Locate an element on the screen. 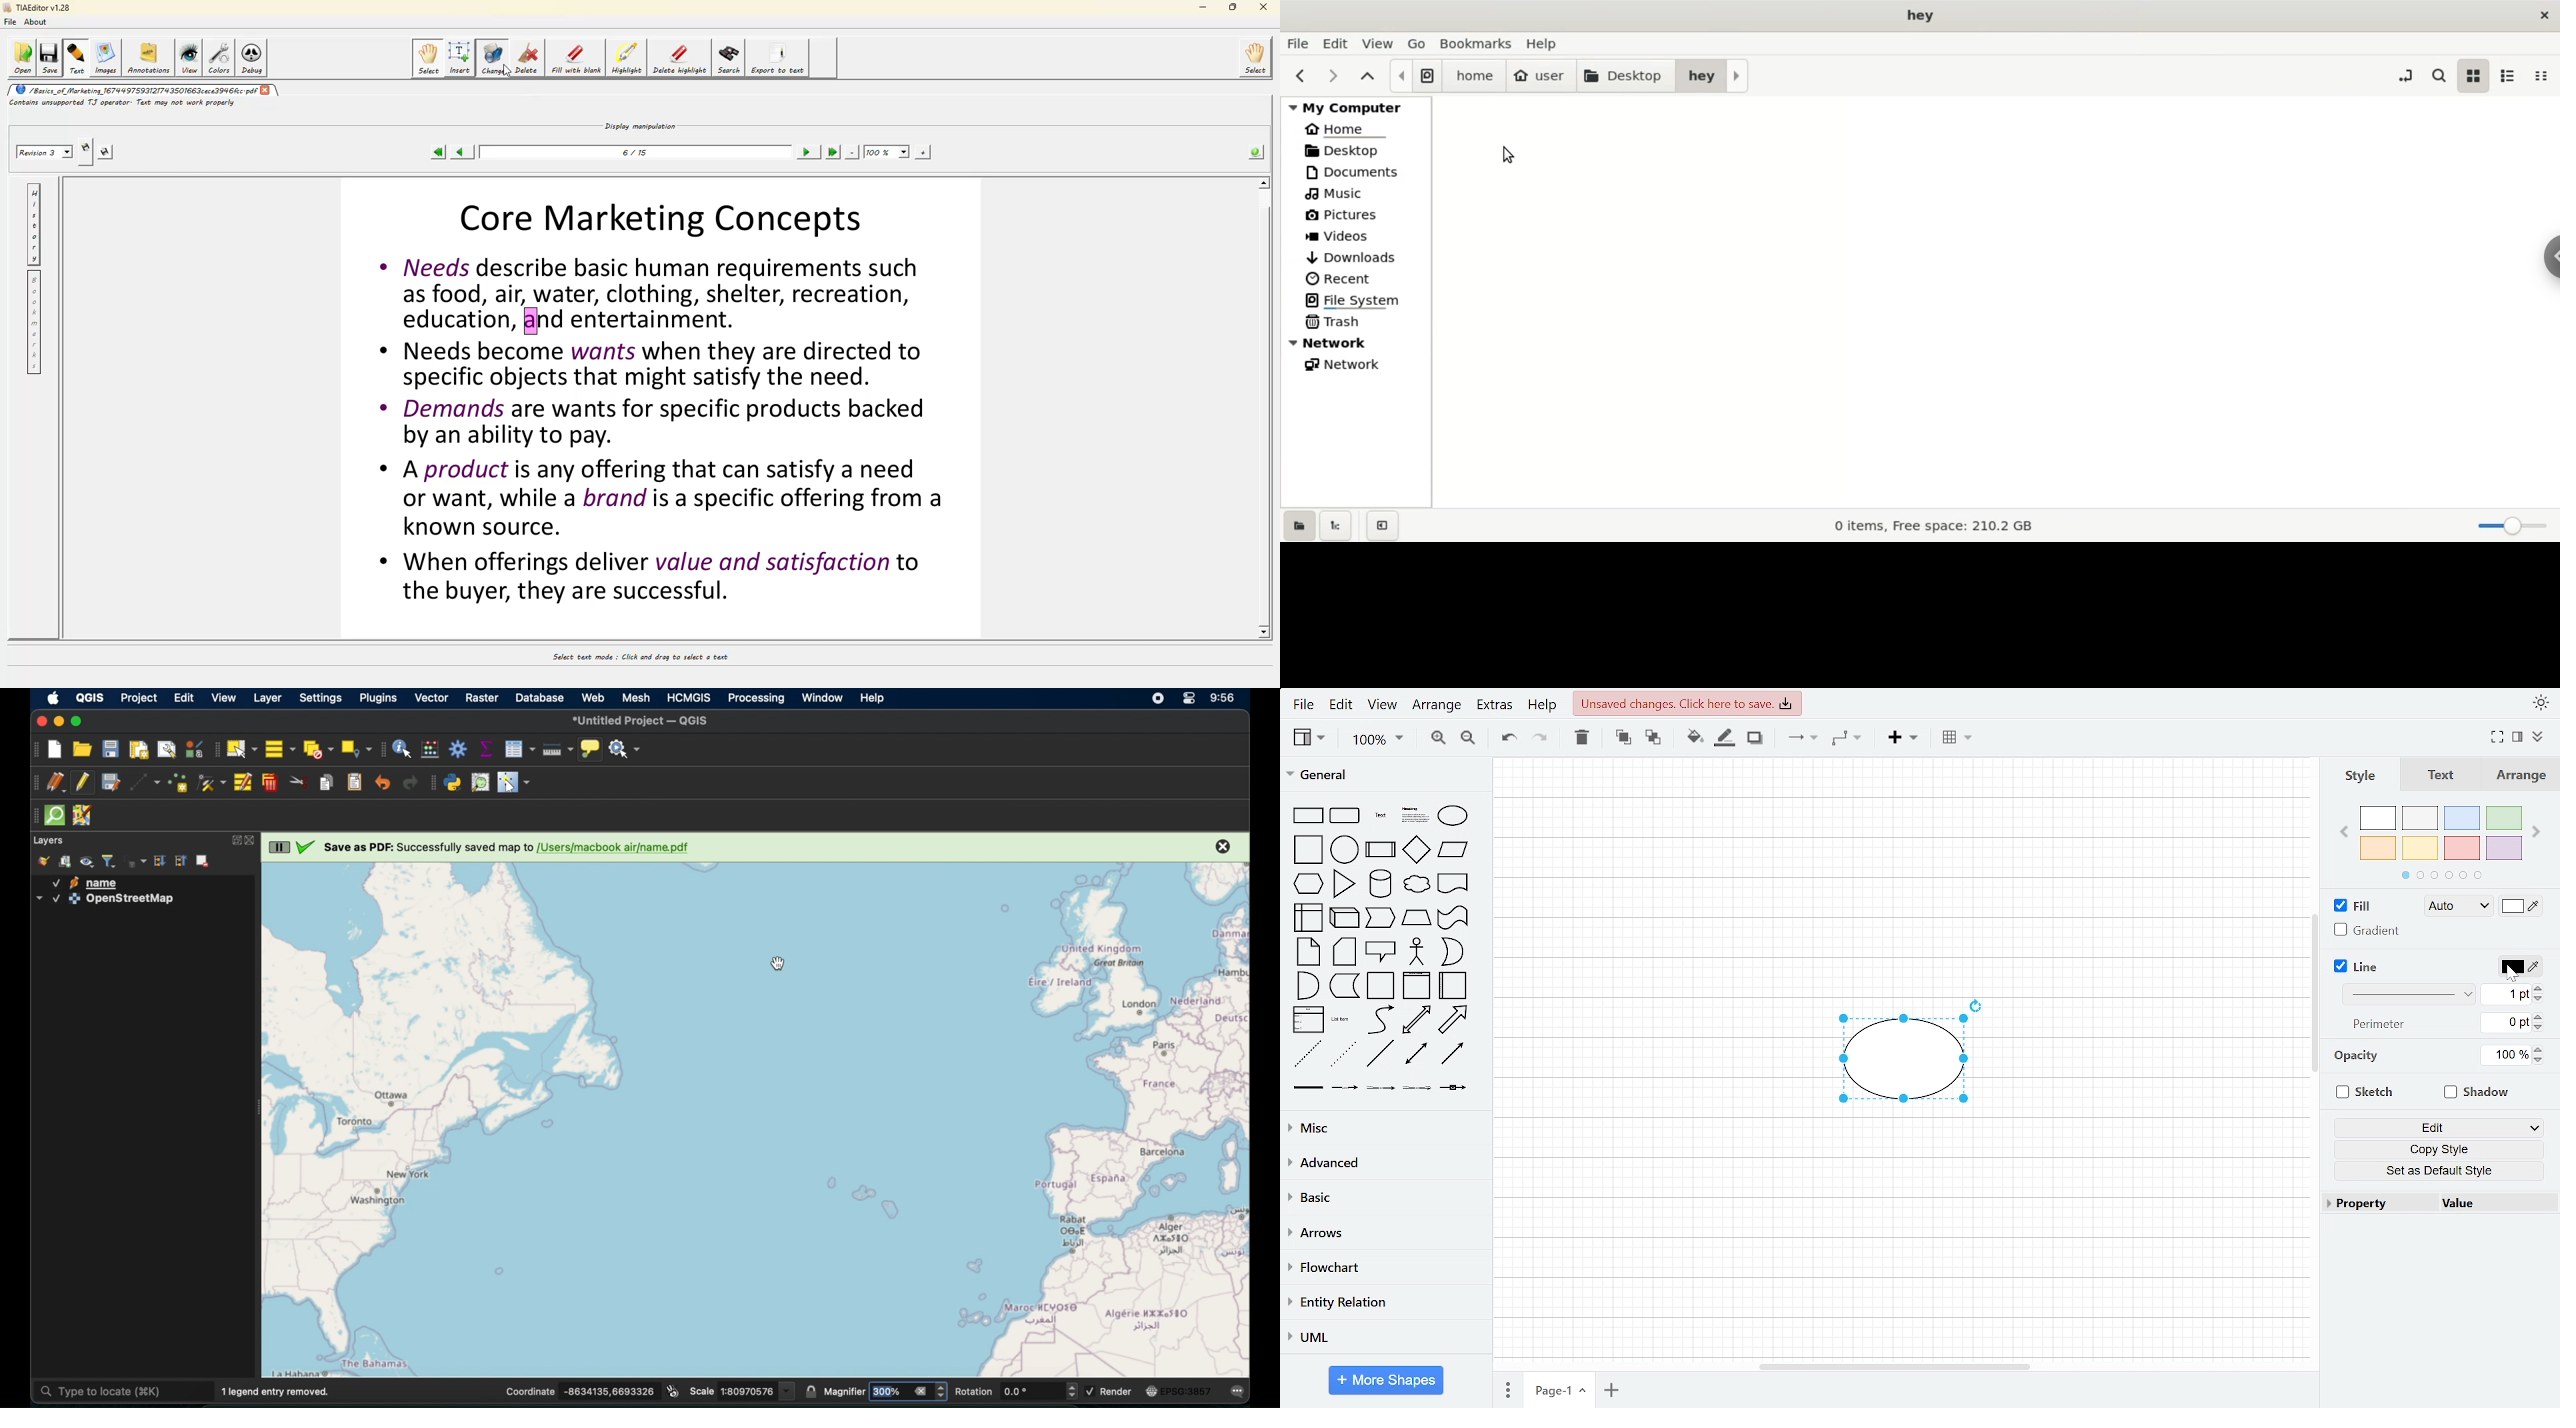 This screenshot has width=2576, height=1428. Decrease line width is located at coordinates (2539, 999).